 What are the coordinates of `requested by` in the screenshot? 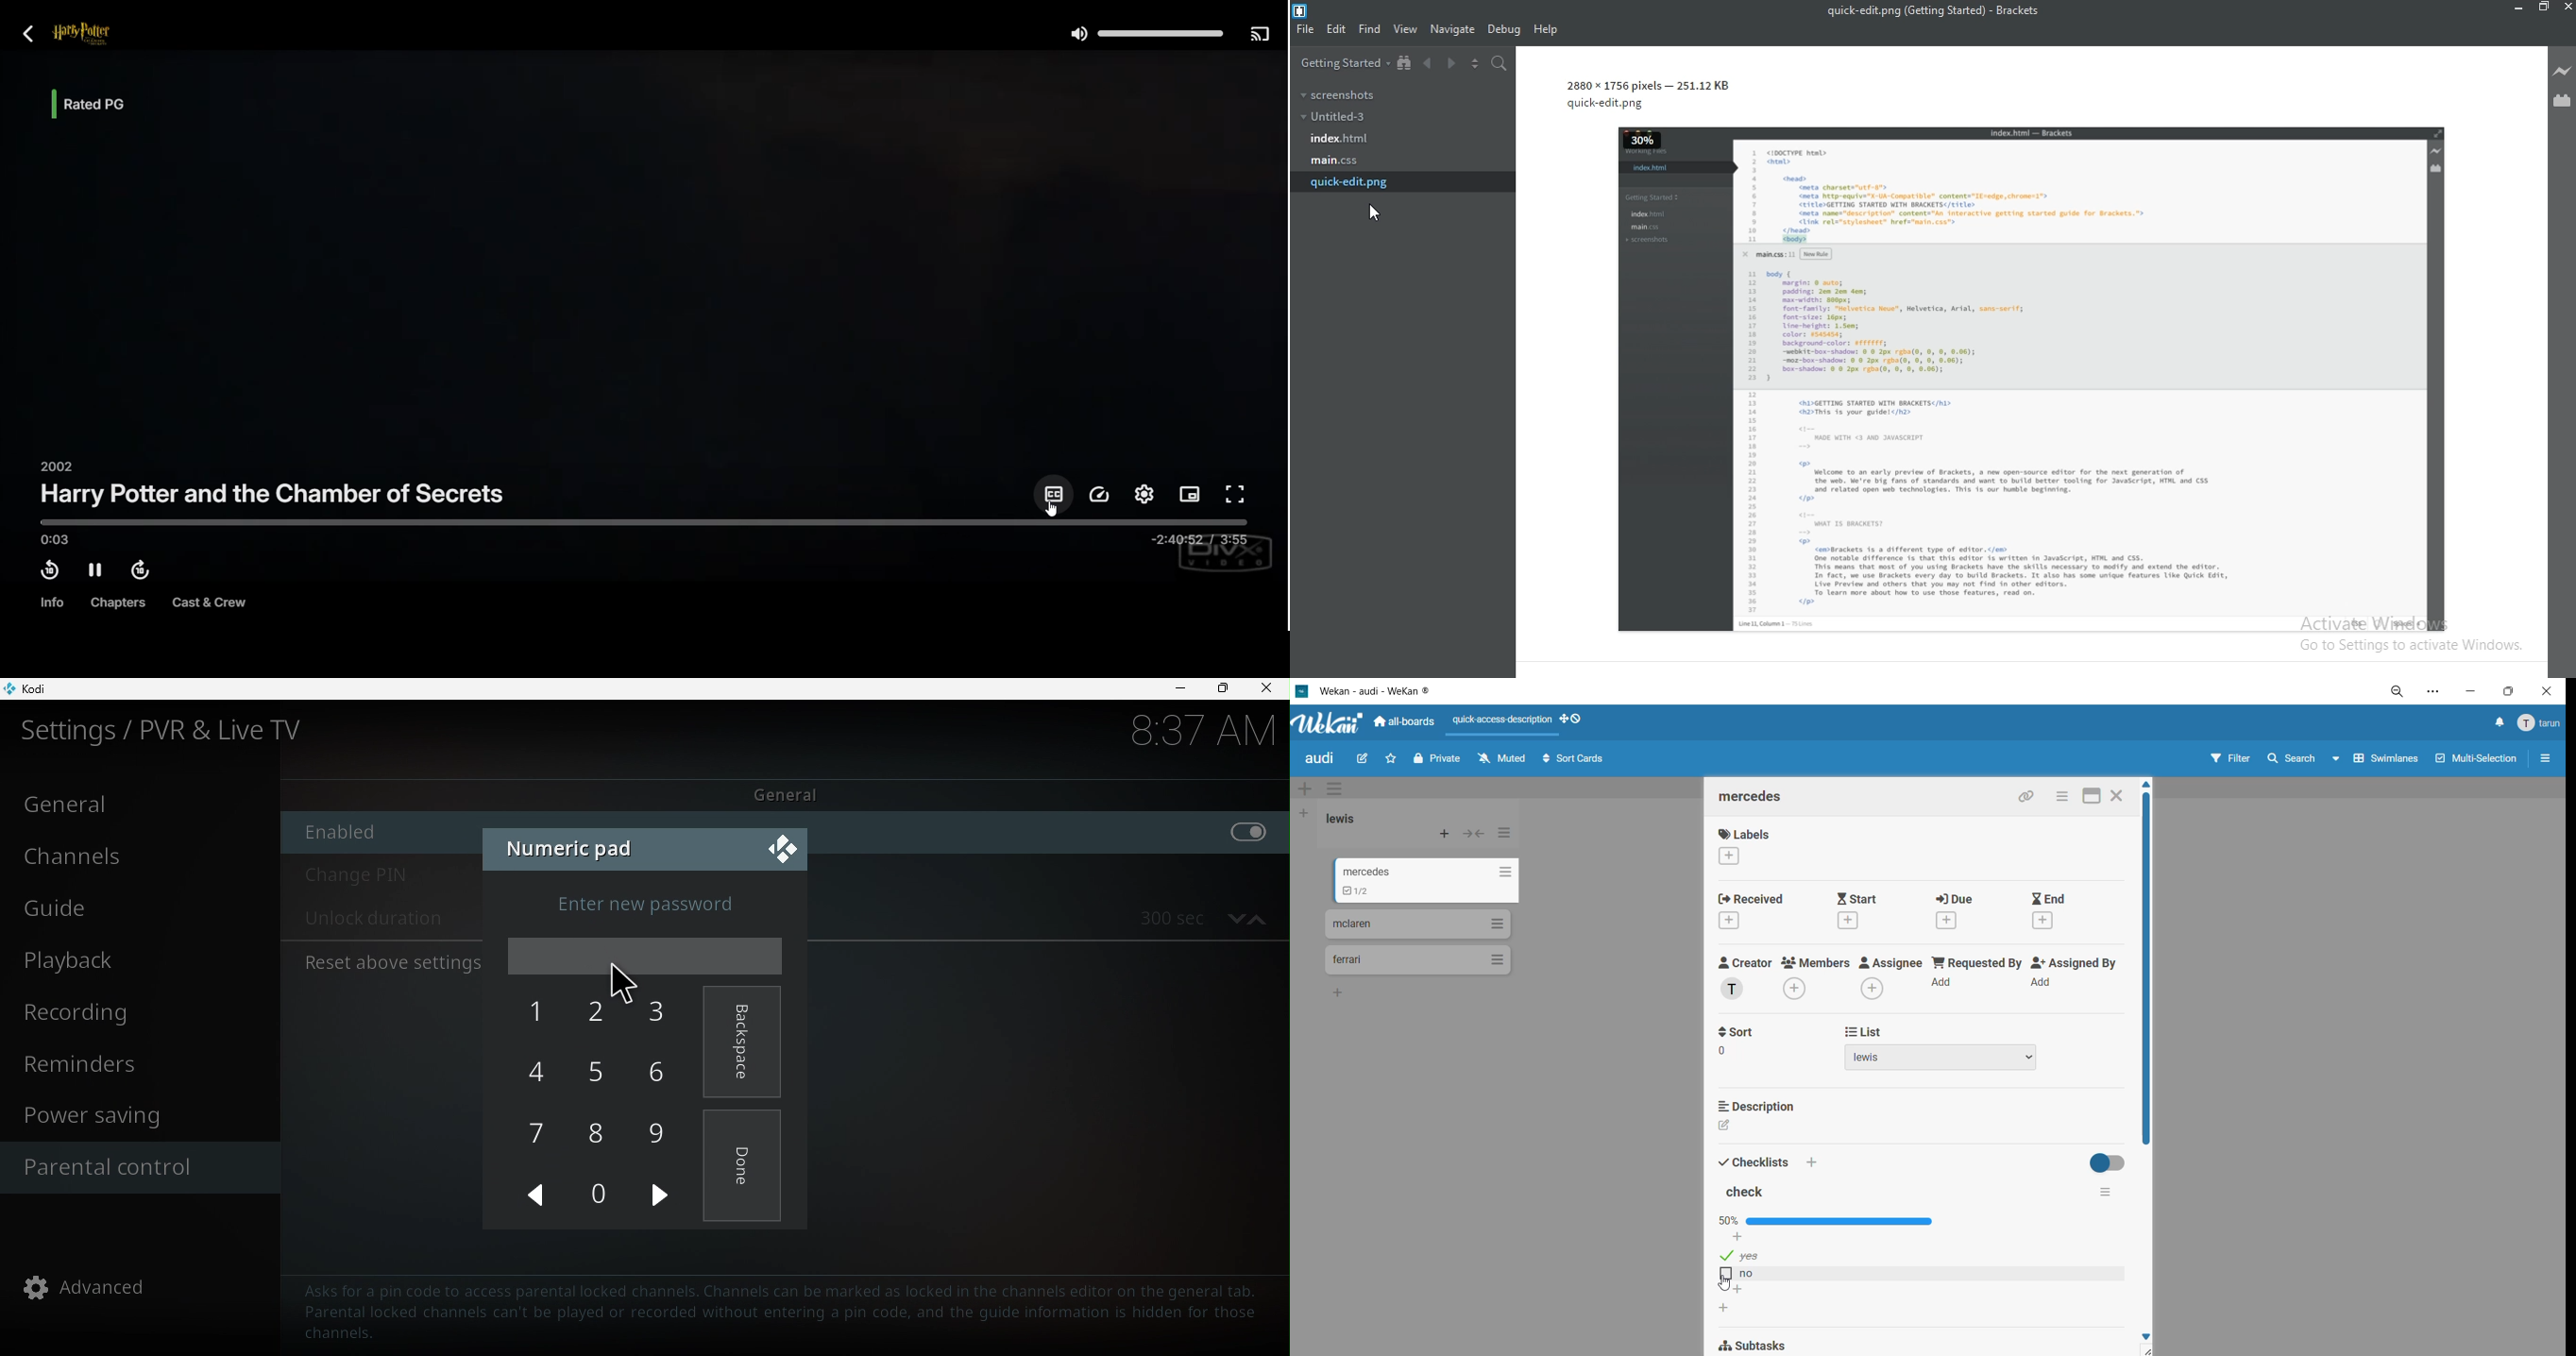 It's located at (1975, 975).